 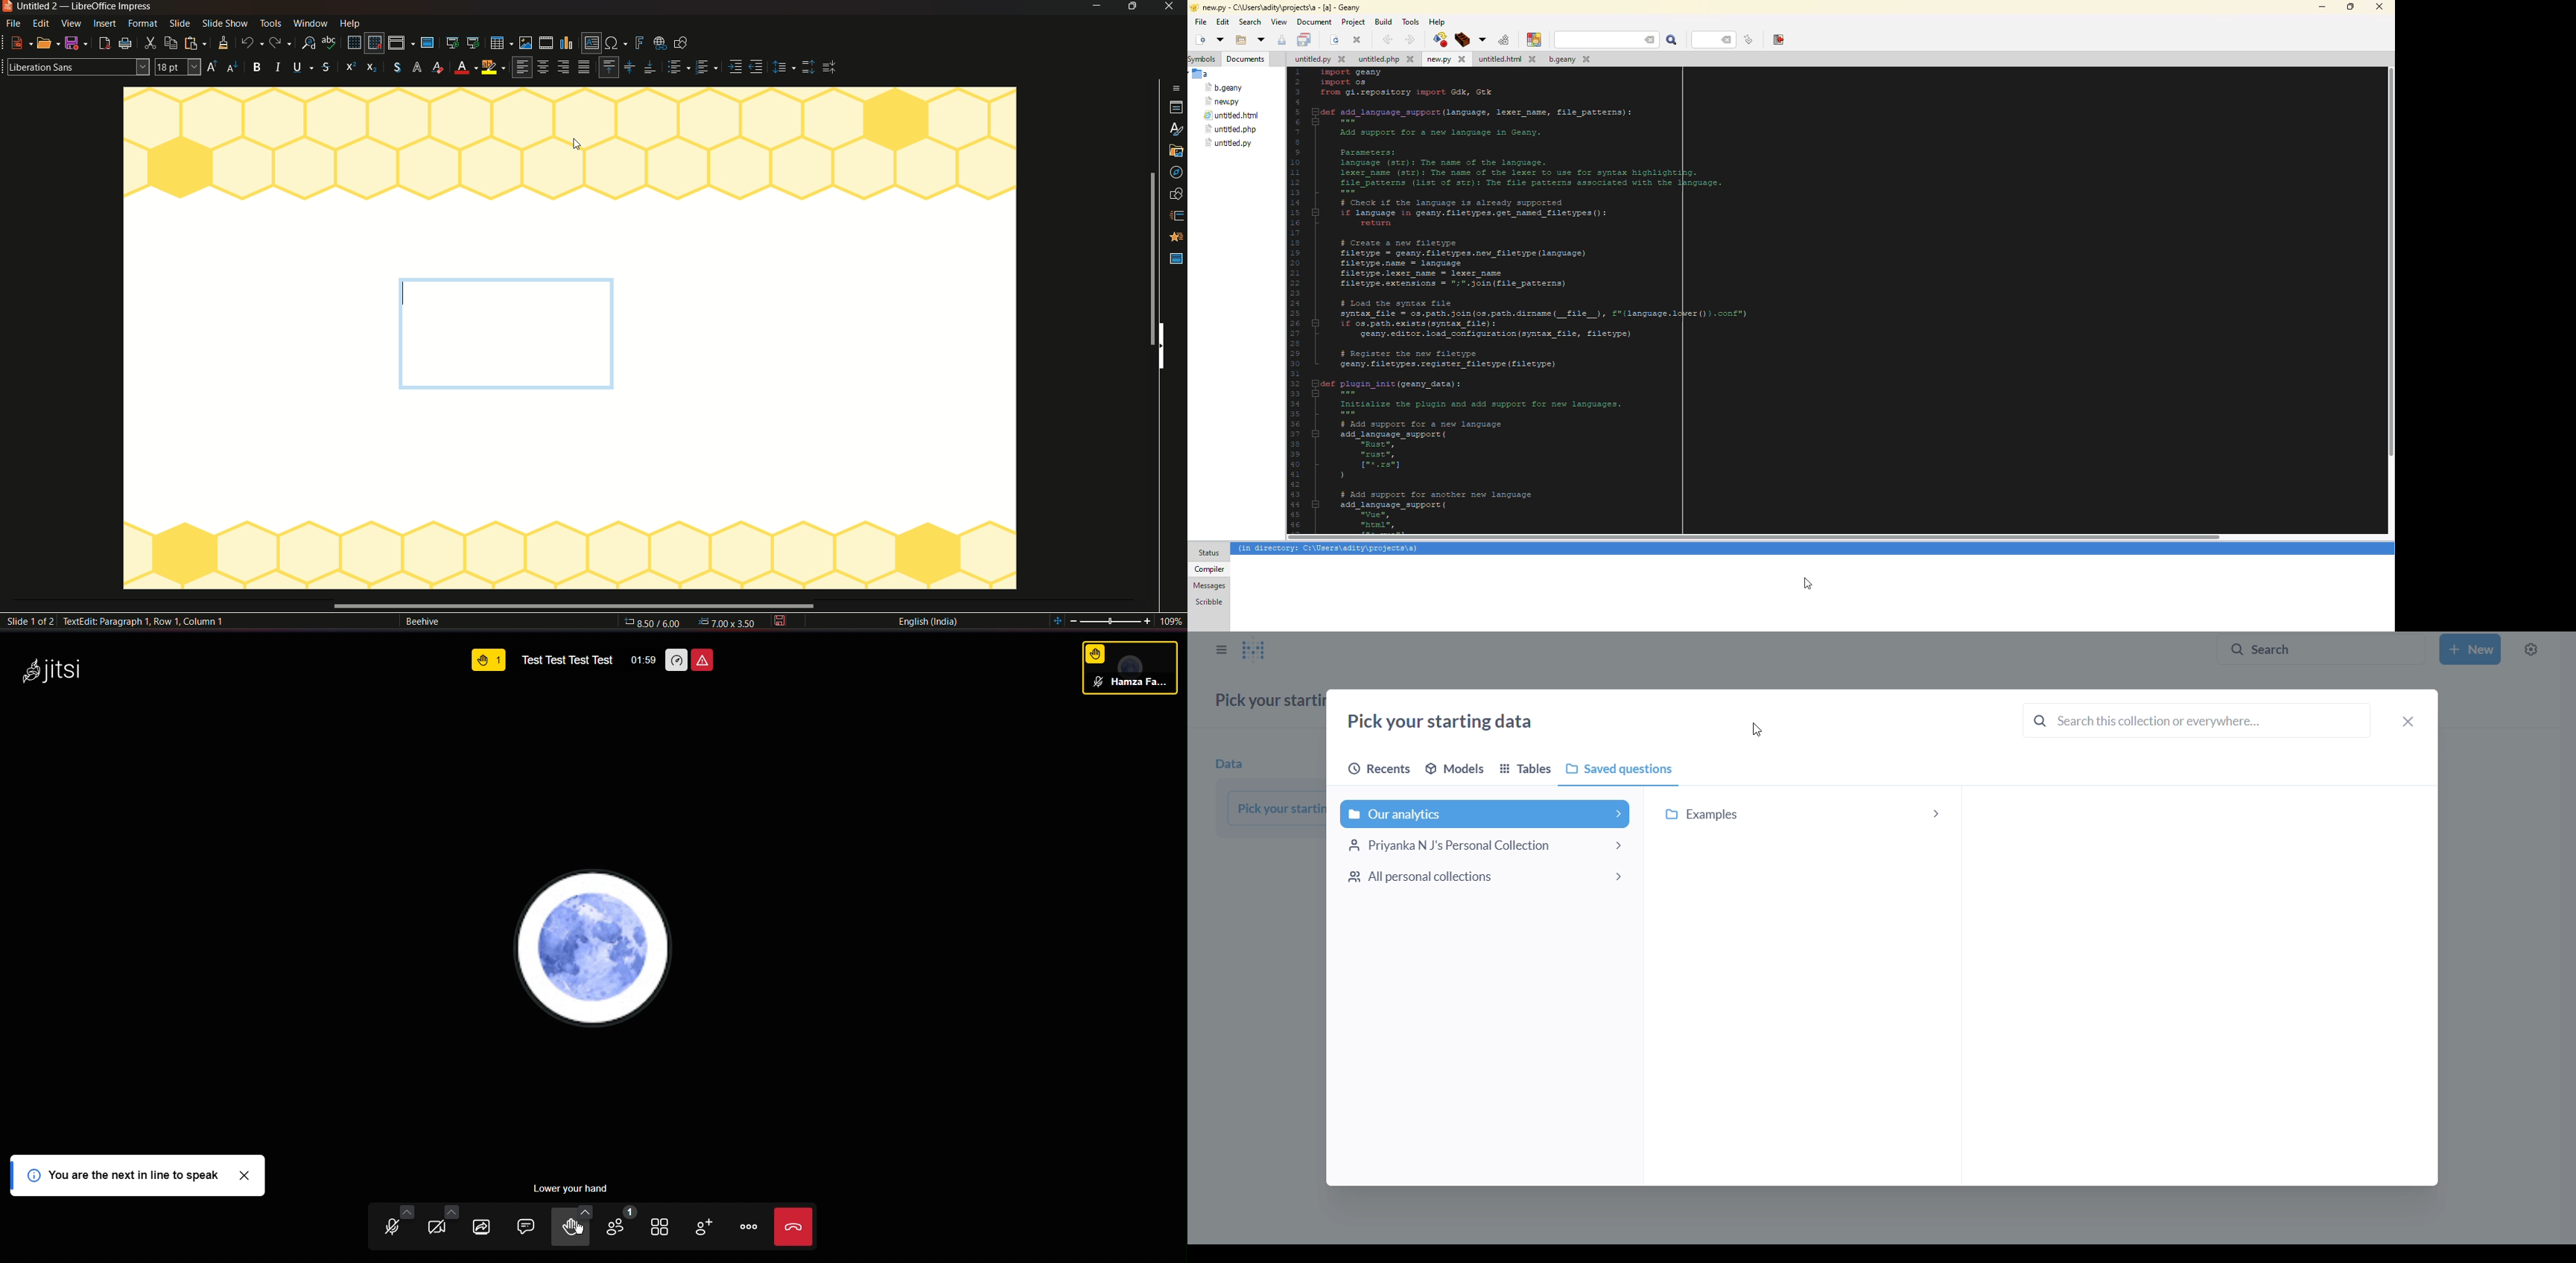 I want to click on slide 1 of 2, so click(x=32, y=622).